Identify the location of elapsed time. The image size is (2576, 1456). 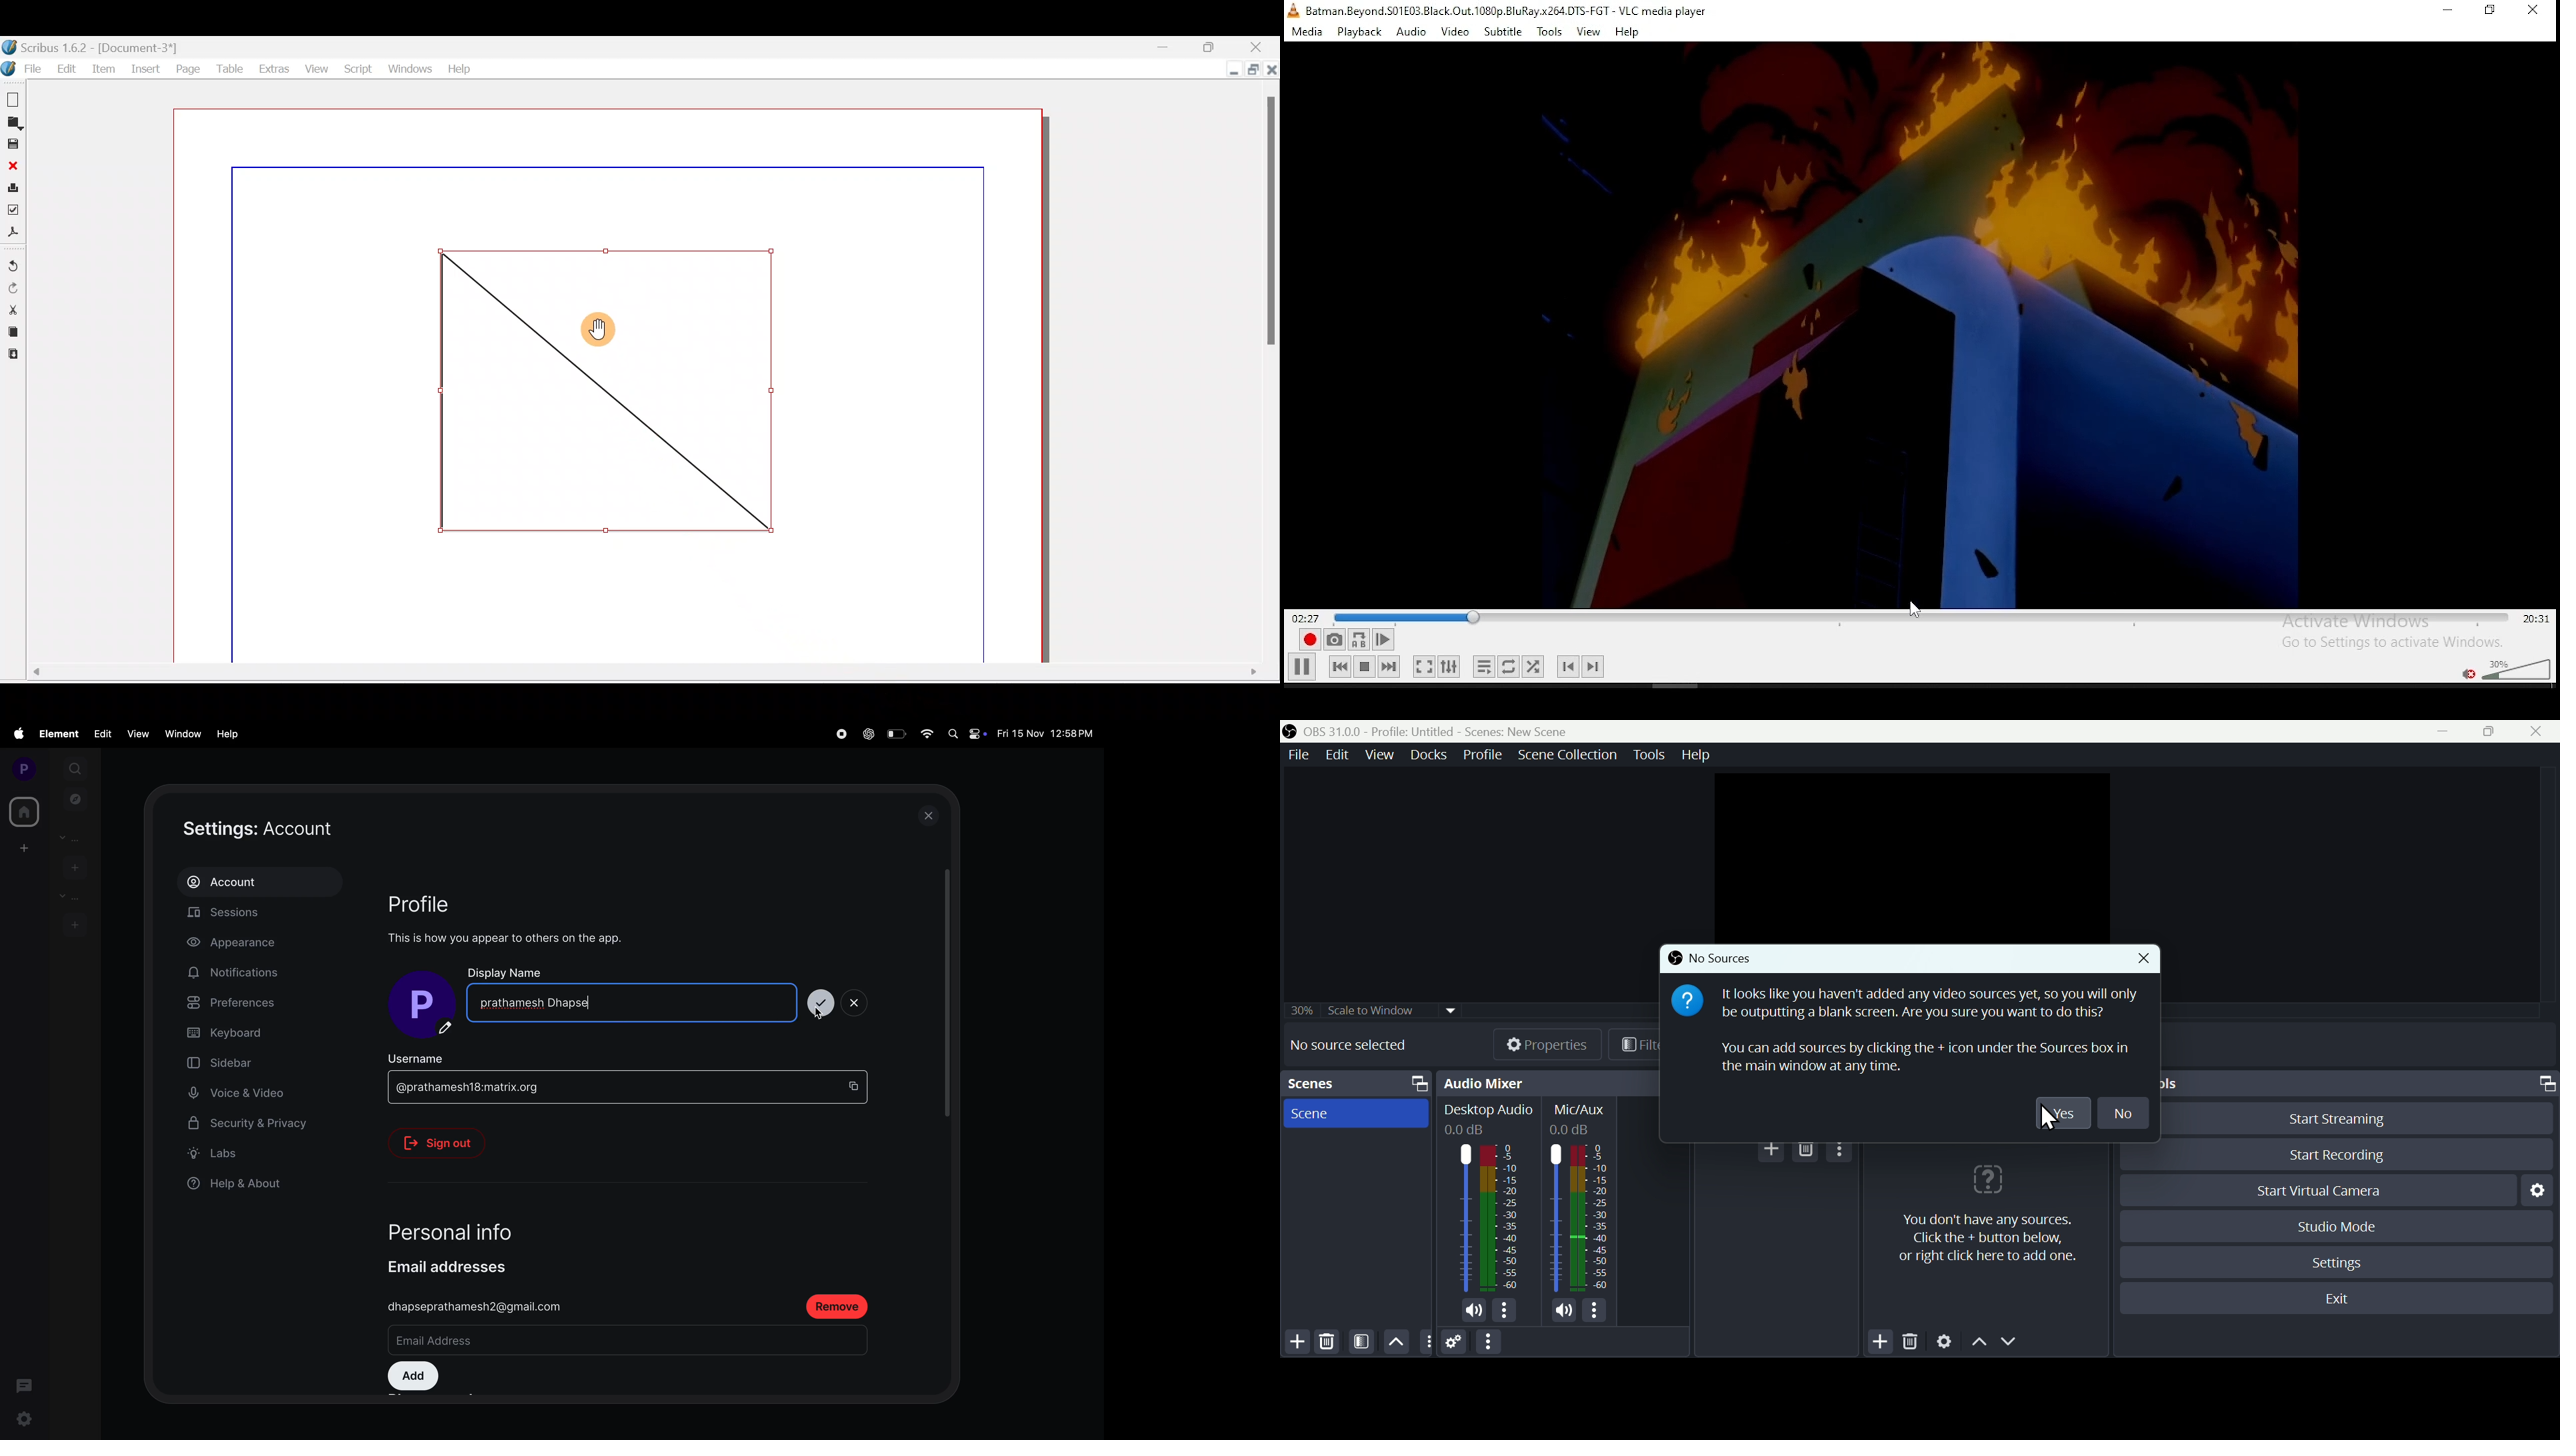
(1308, 617).